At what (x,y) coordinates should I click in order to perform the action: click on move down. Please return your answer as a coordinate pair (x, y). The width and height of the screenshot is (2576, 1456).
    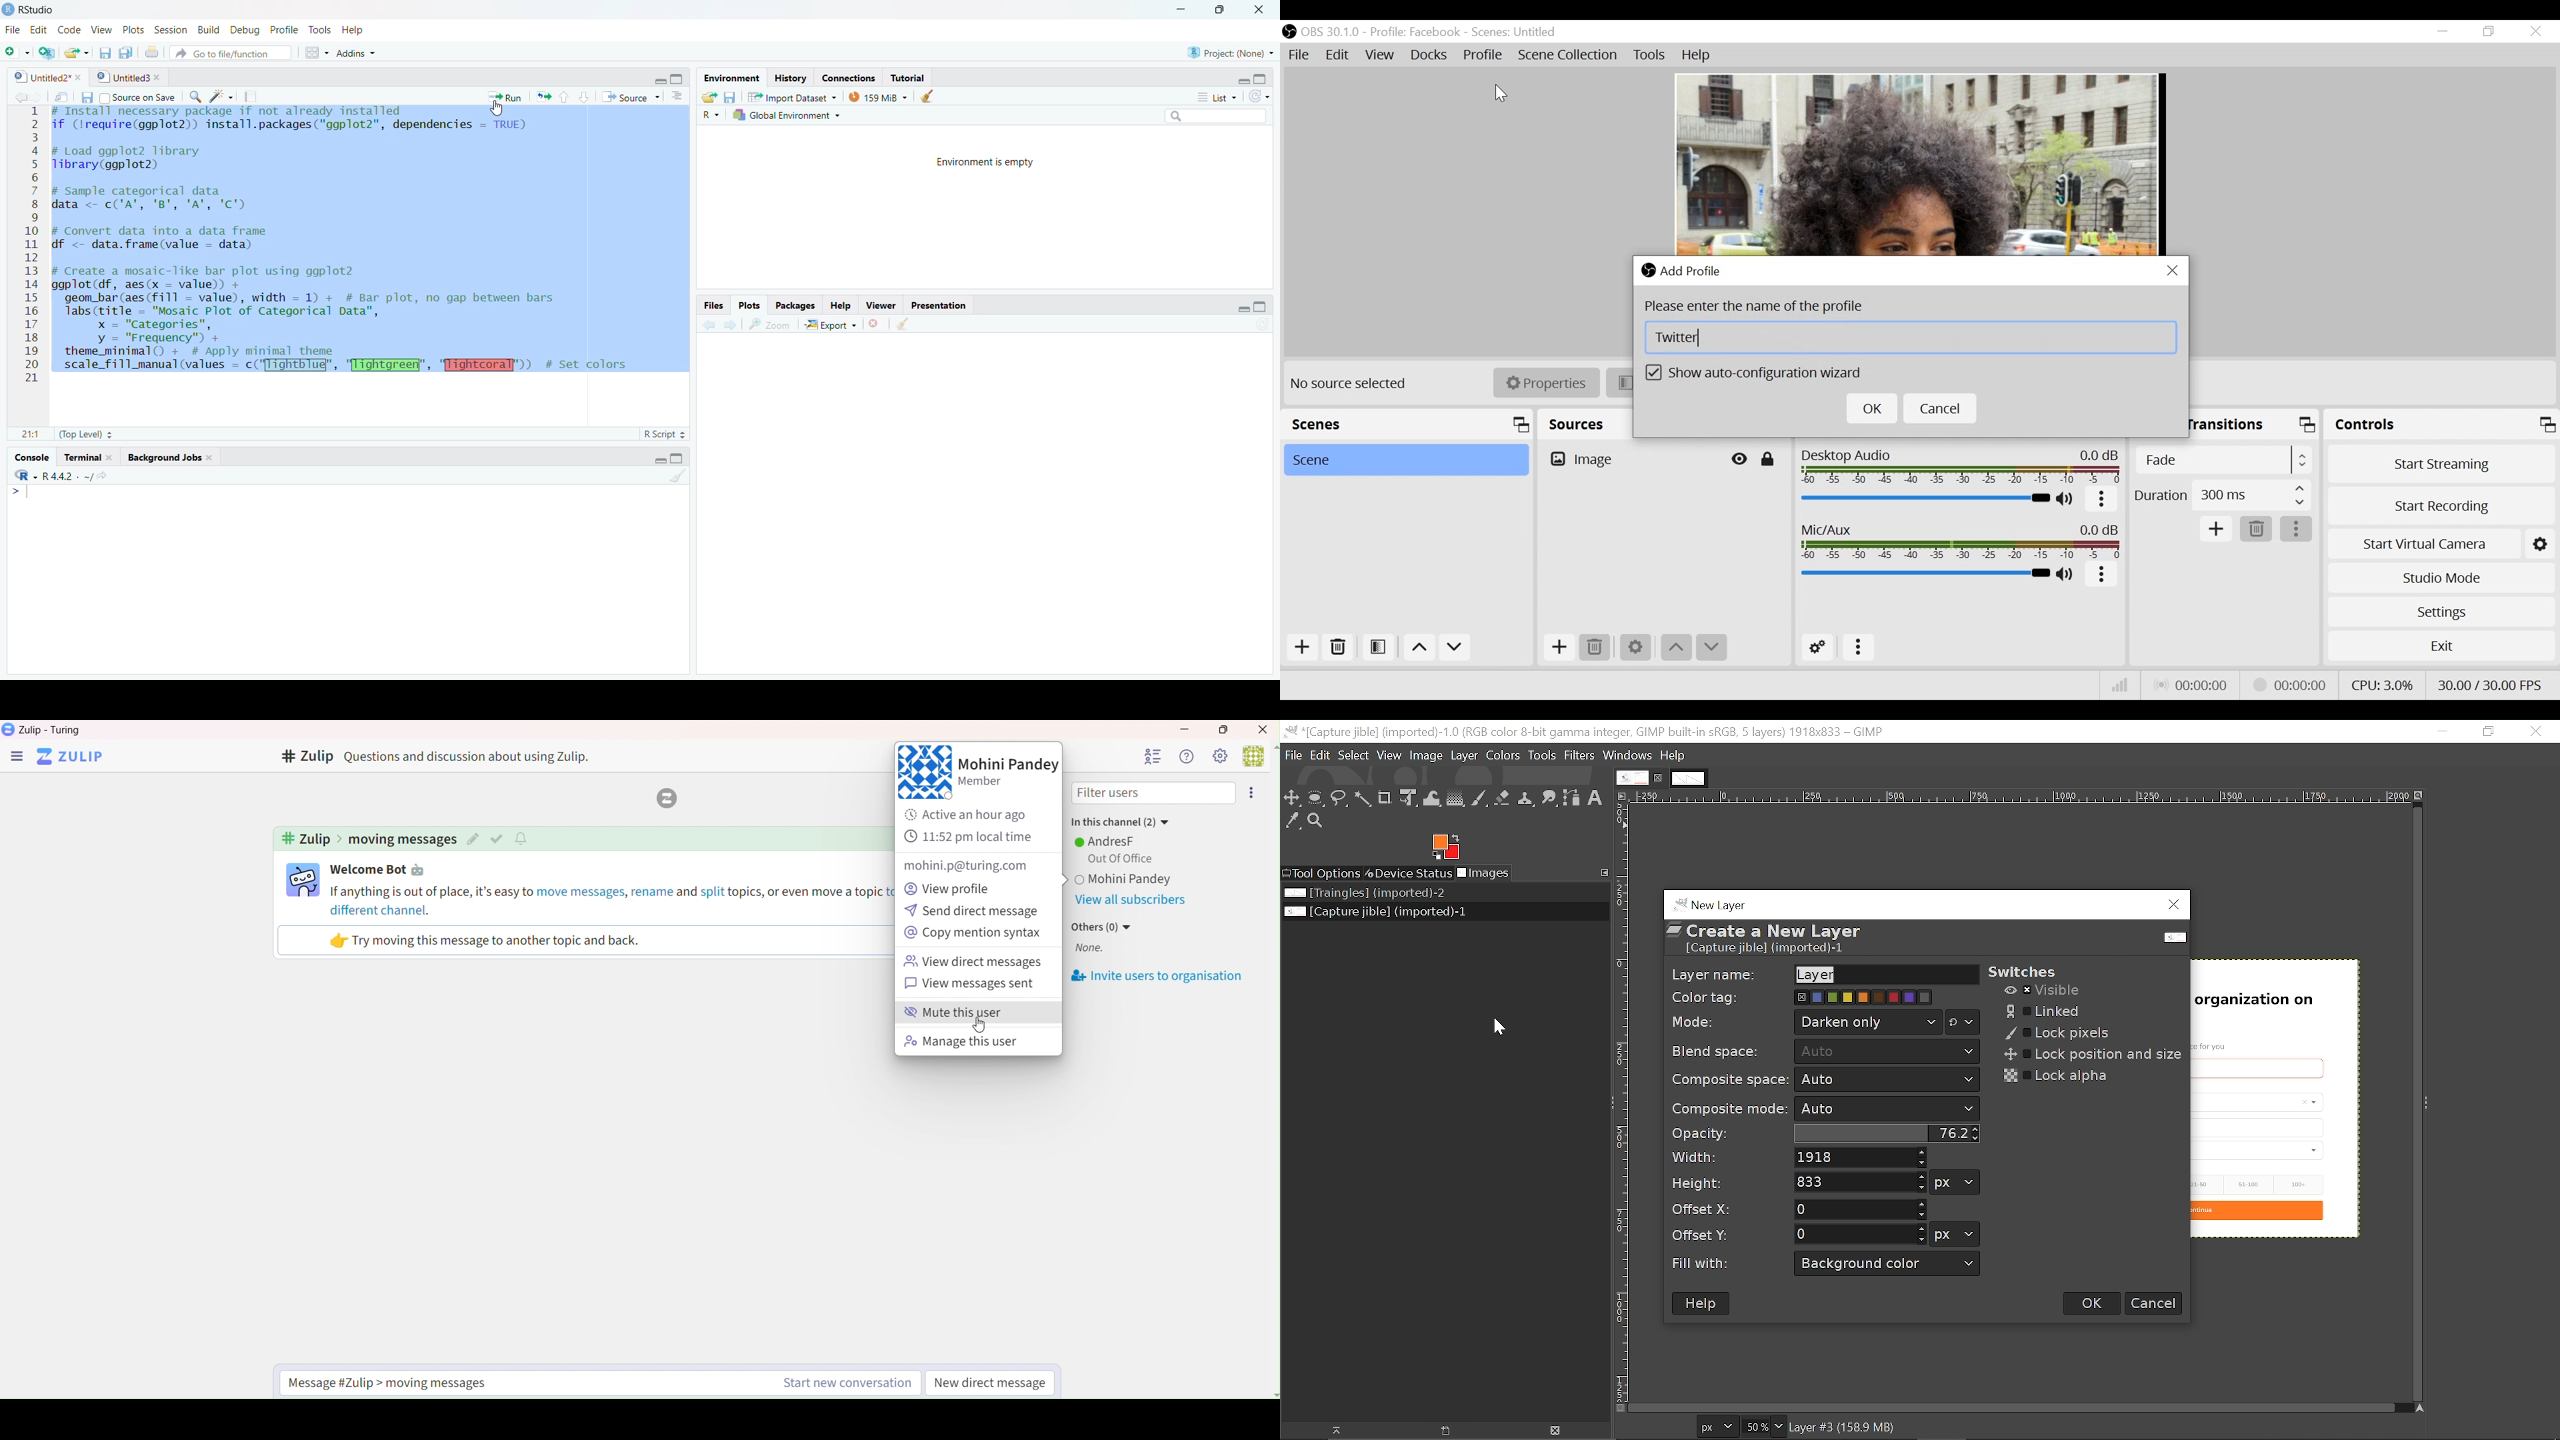
    Looking at the image, I should click on (1455, 648).